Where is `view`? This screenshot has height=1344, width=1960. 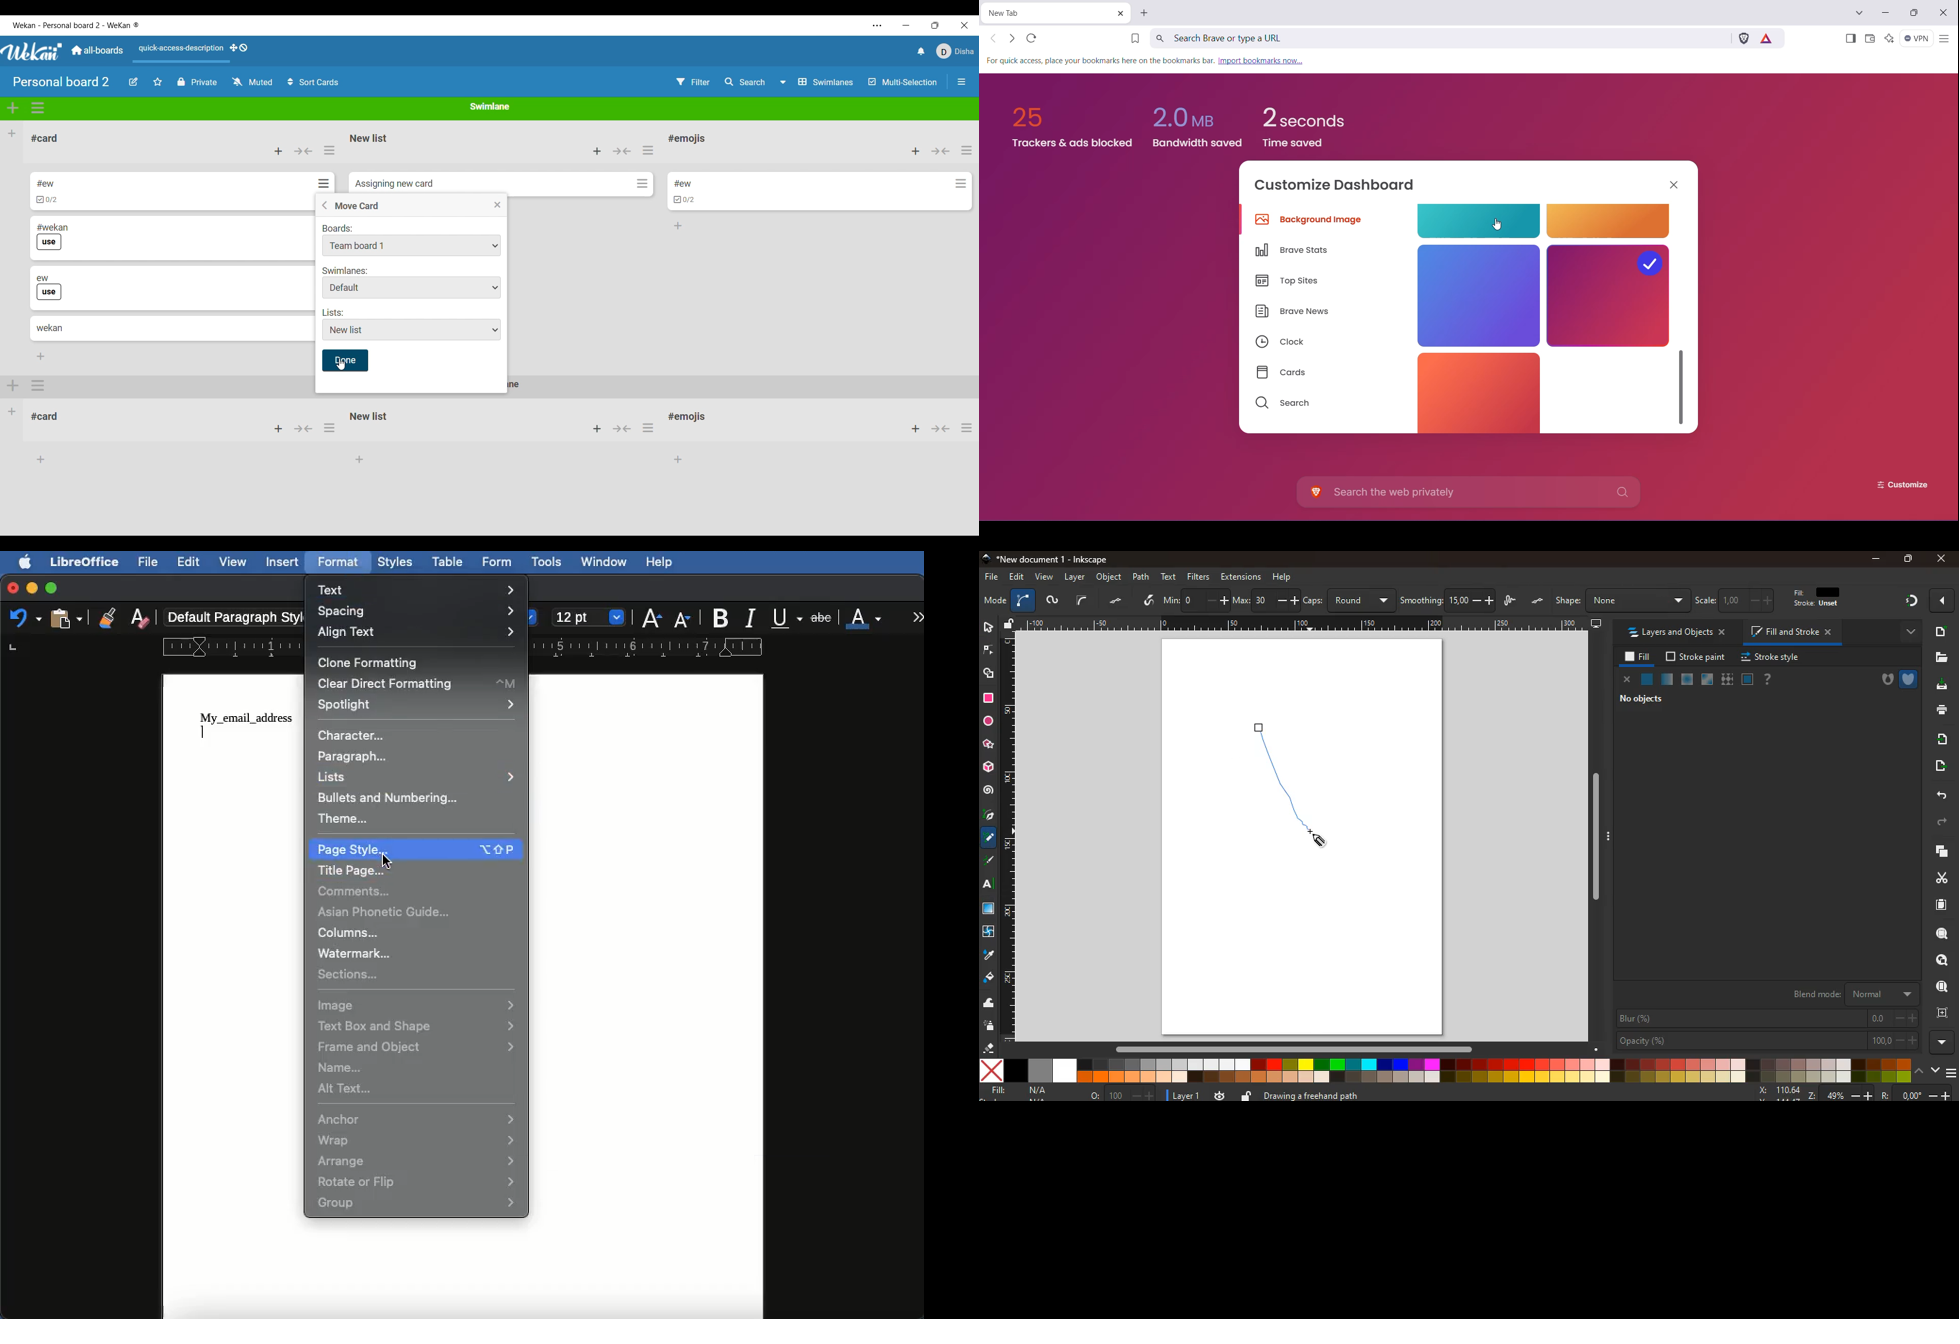
view is located at coordinates (1045, 578).